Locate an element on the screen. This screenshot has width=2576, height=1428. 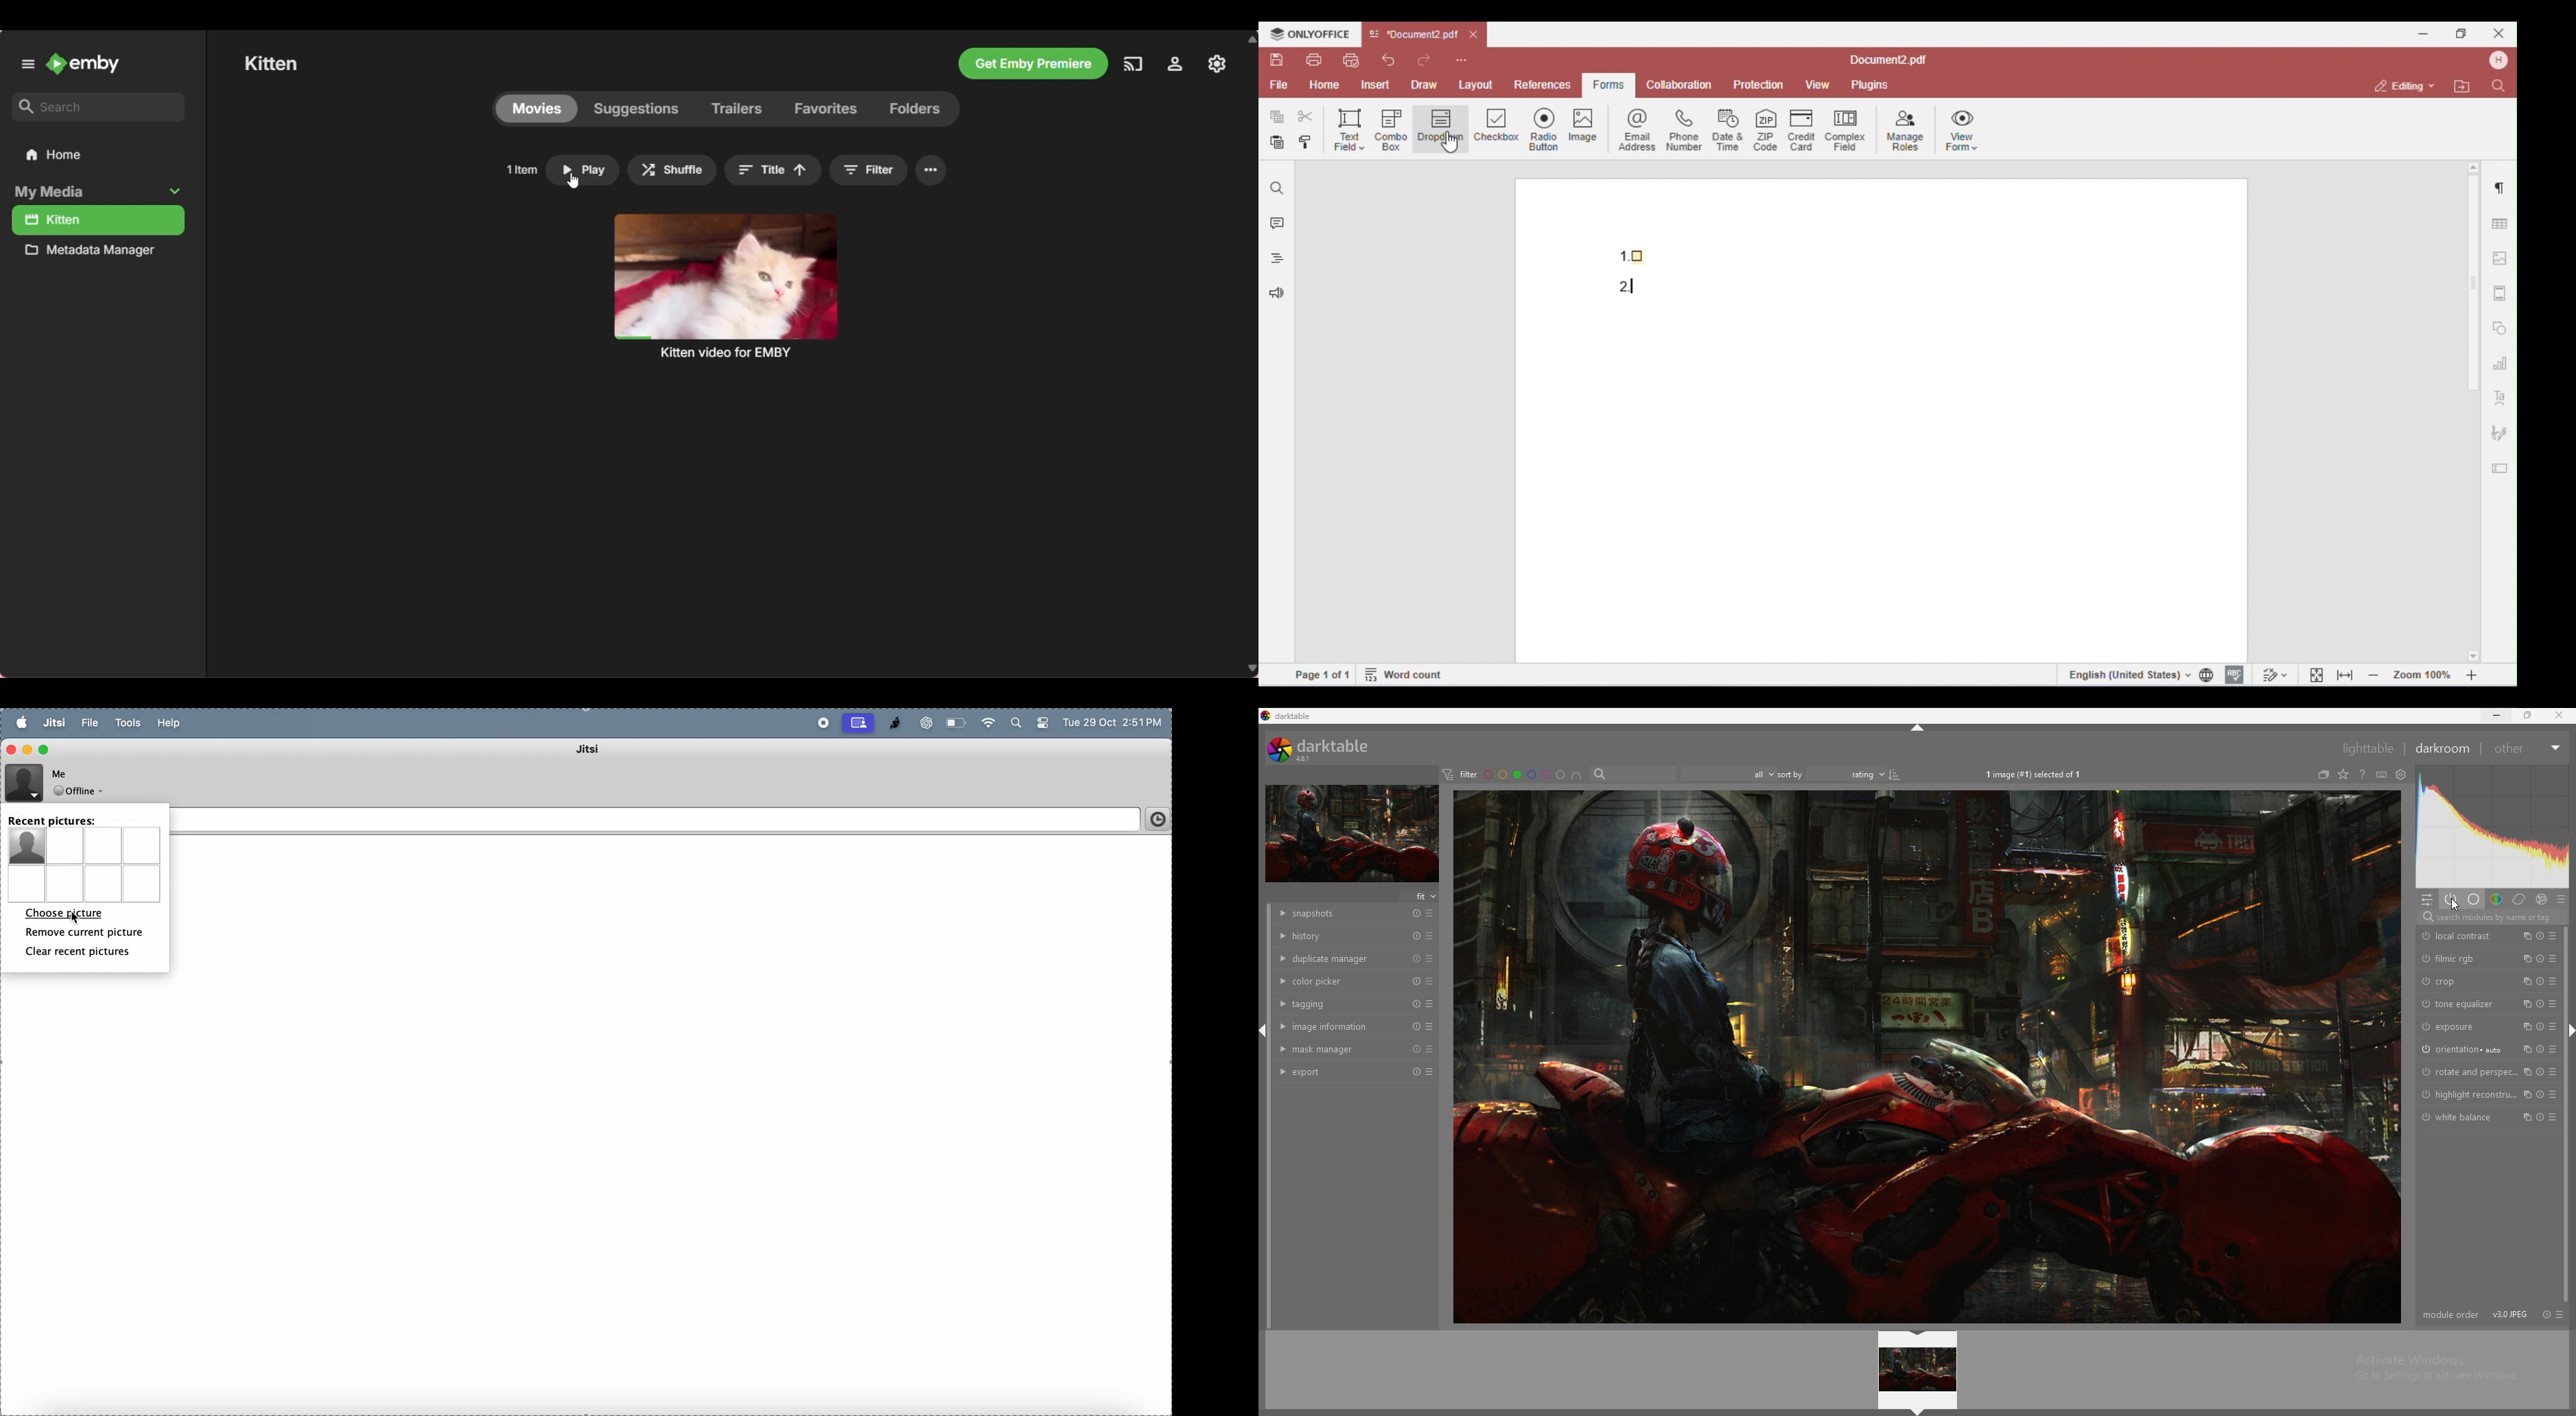
1 image (#1) selected of 1 is located at coordinates (2039, 775).